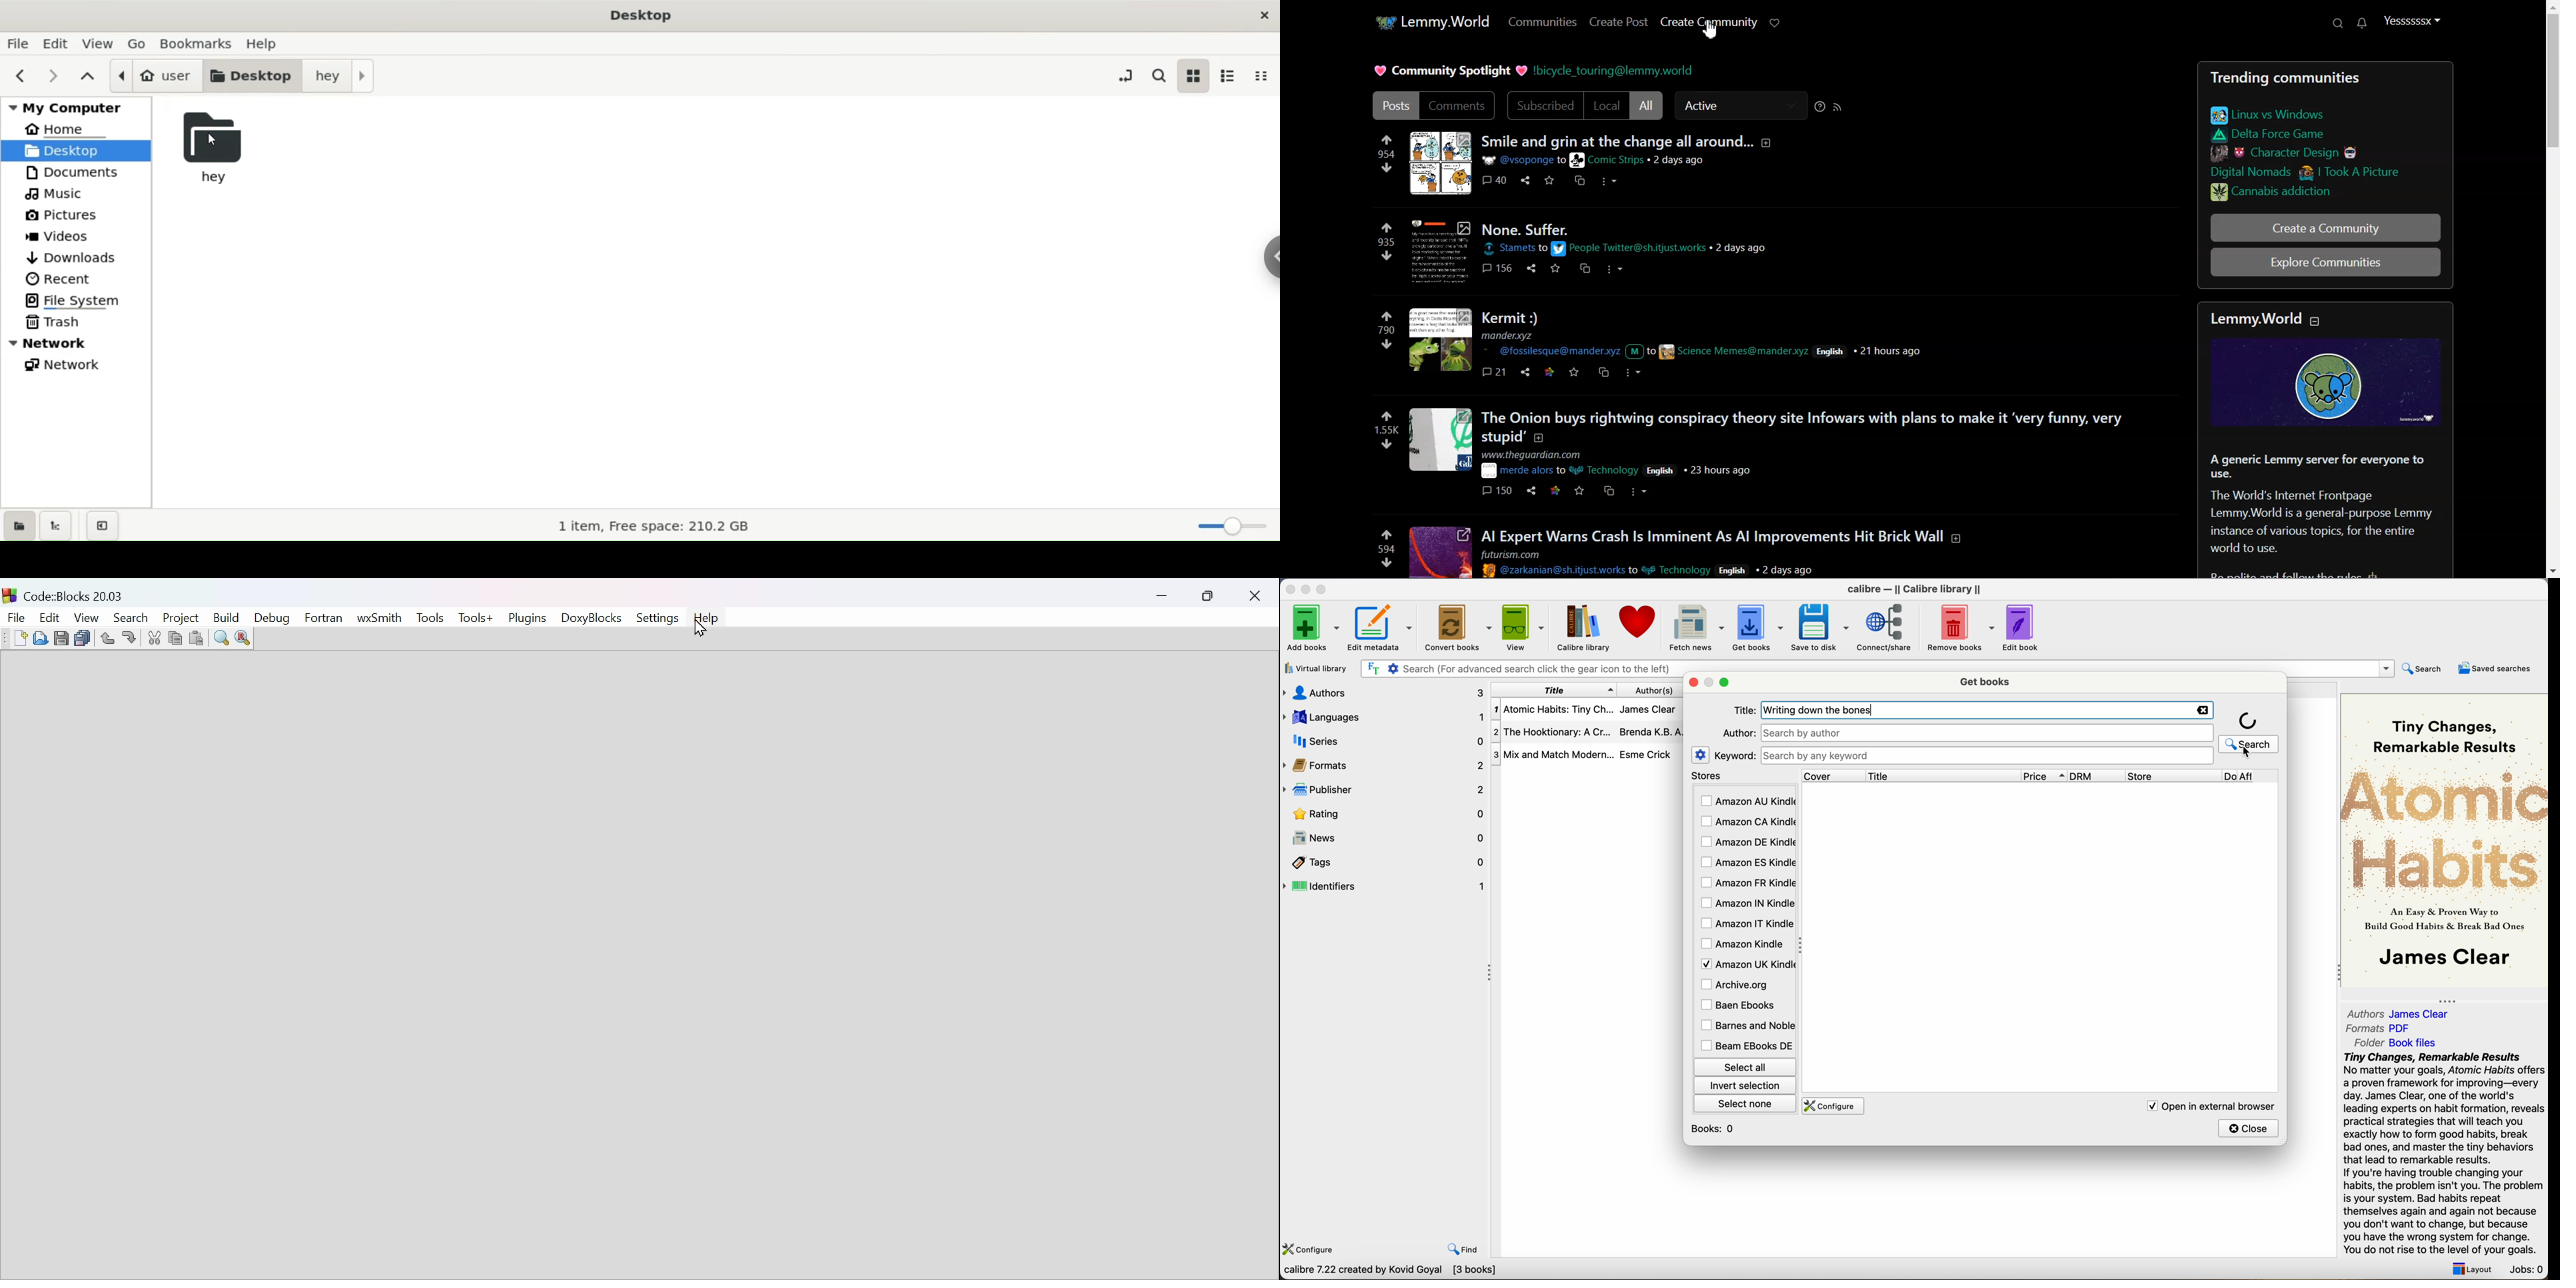  I want to click on link, so click(1556, 491).